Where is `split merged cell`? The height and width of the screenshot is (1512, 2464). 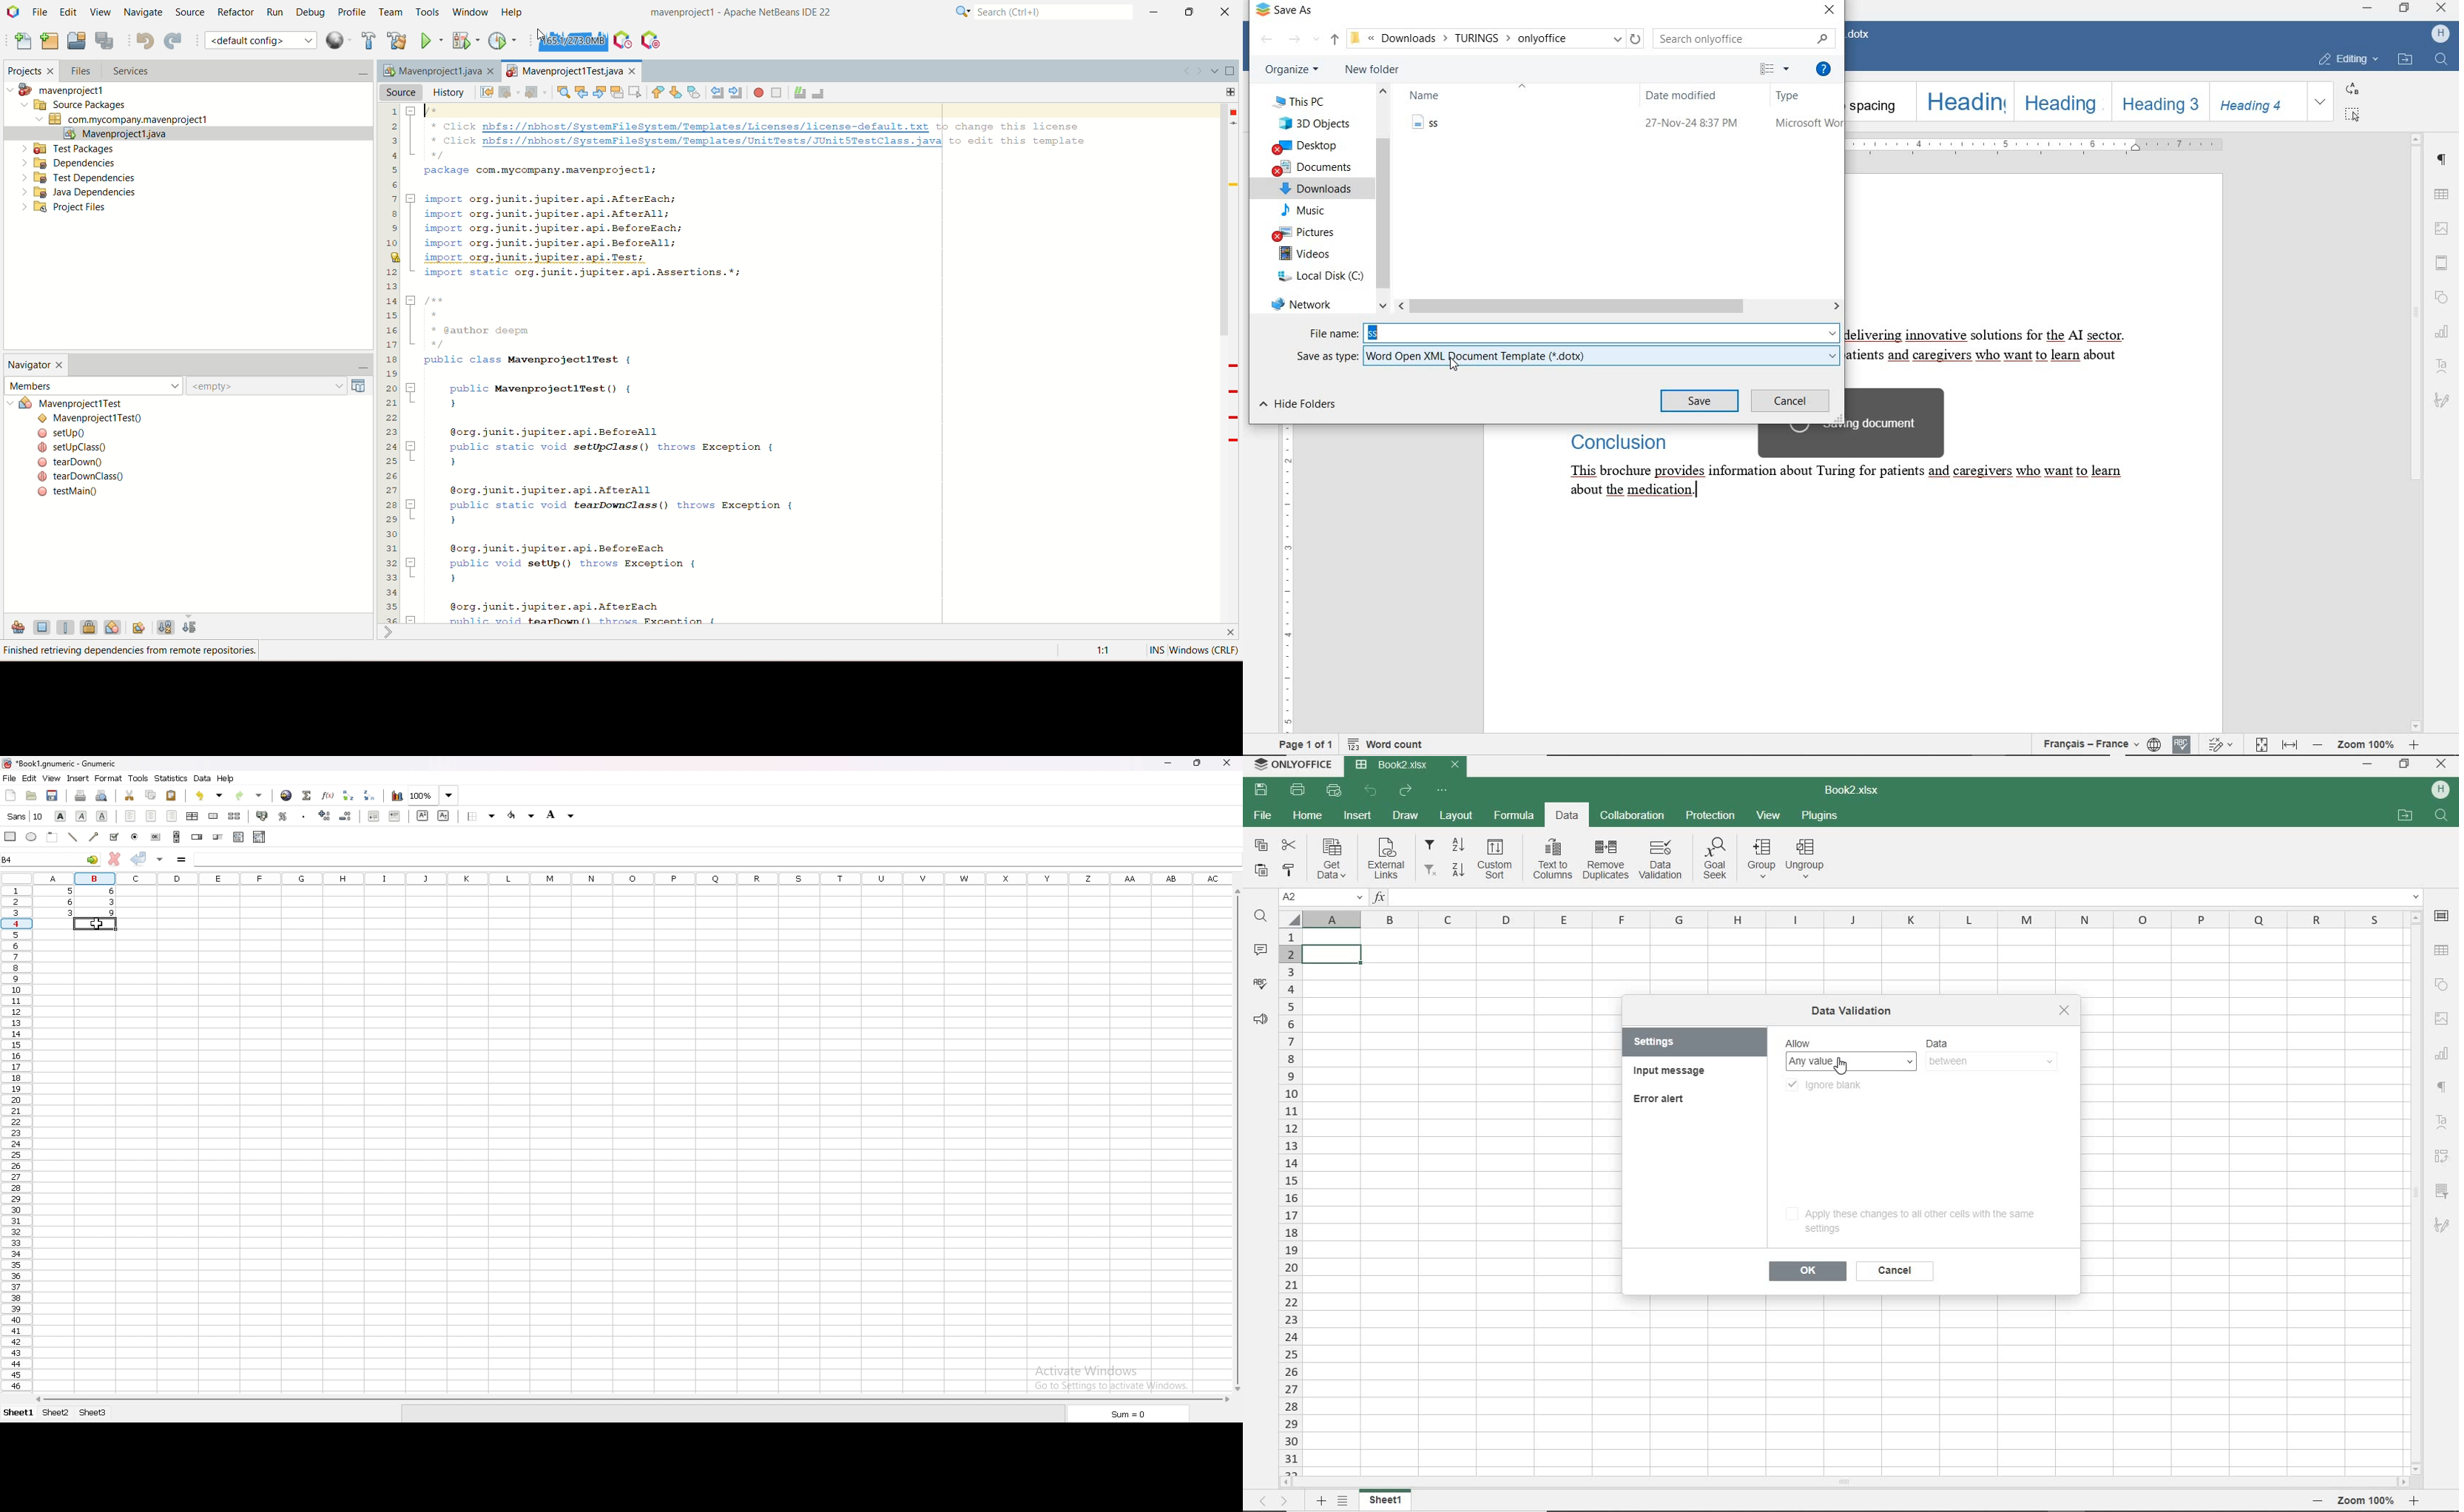
split merged cell is located at coordinates (234, 816).